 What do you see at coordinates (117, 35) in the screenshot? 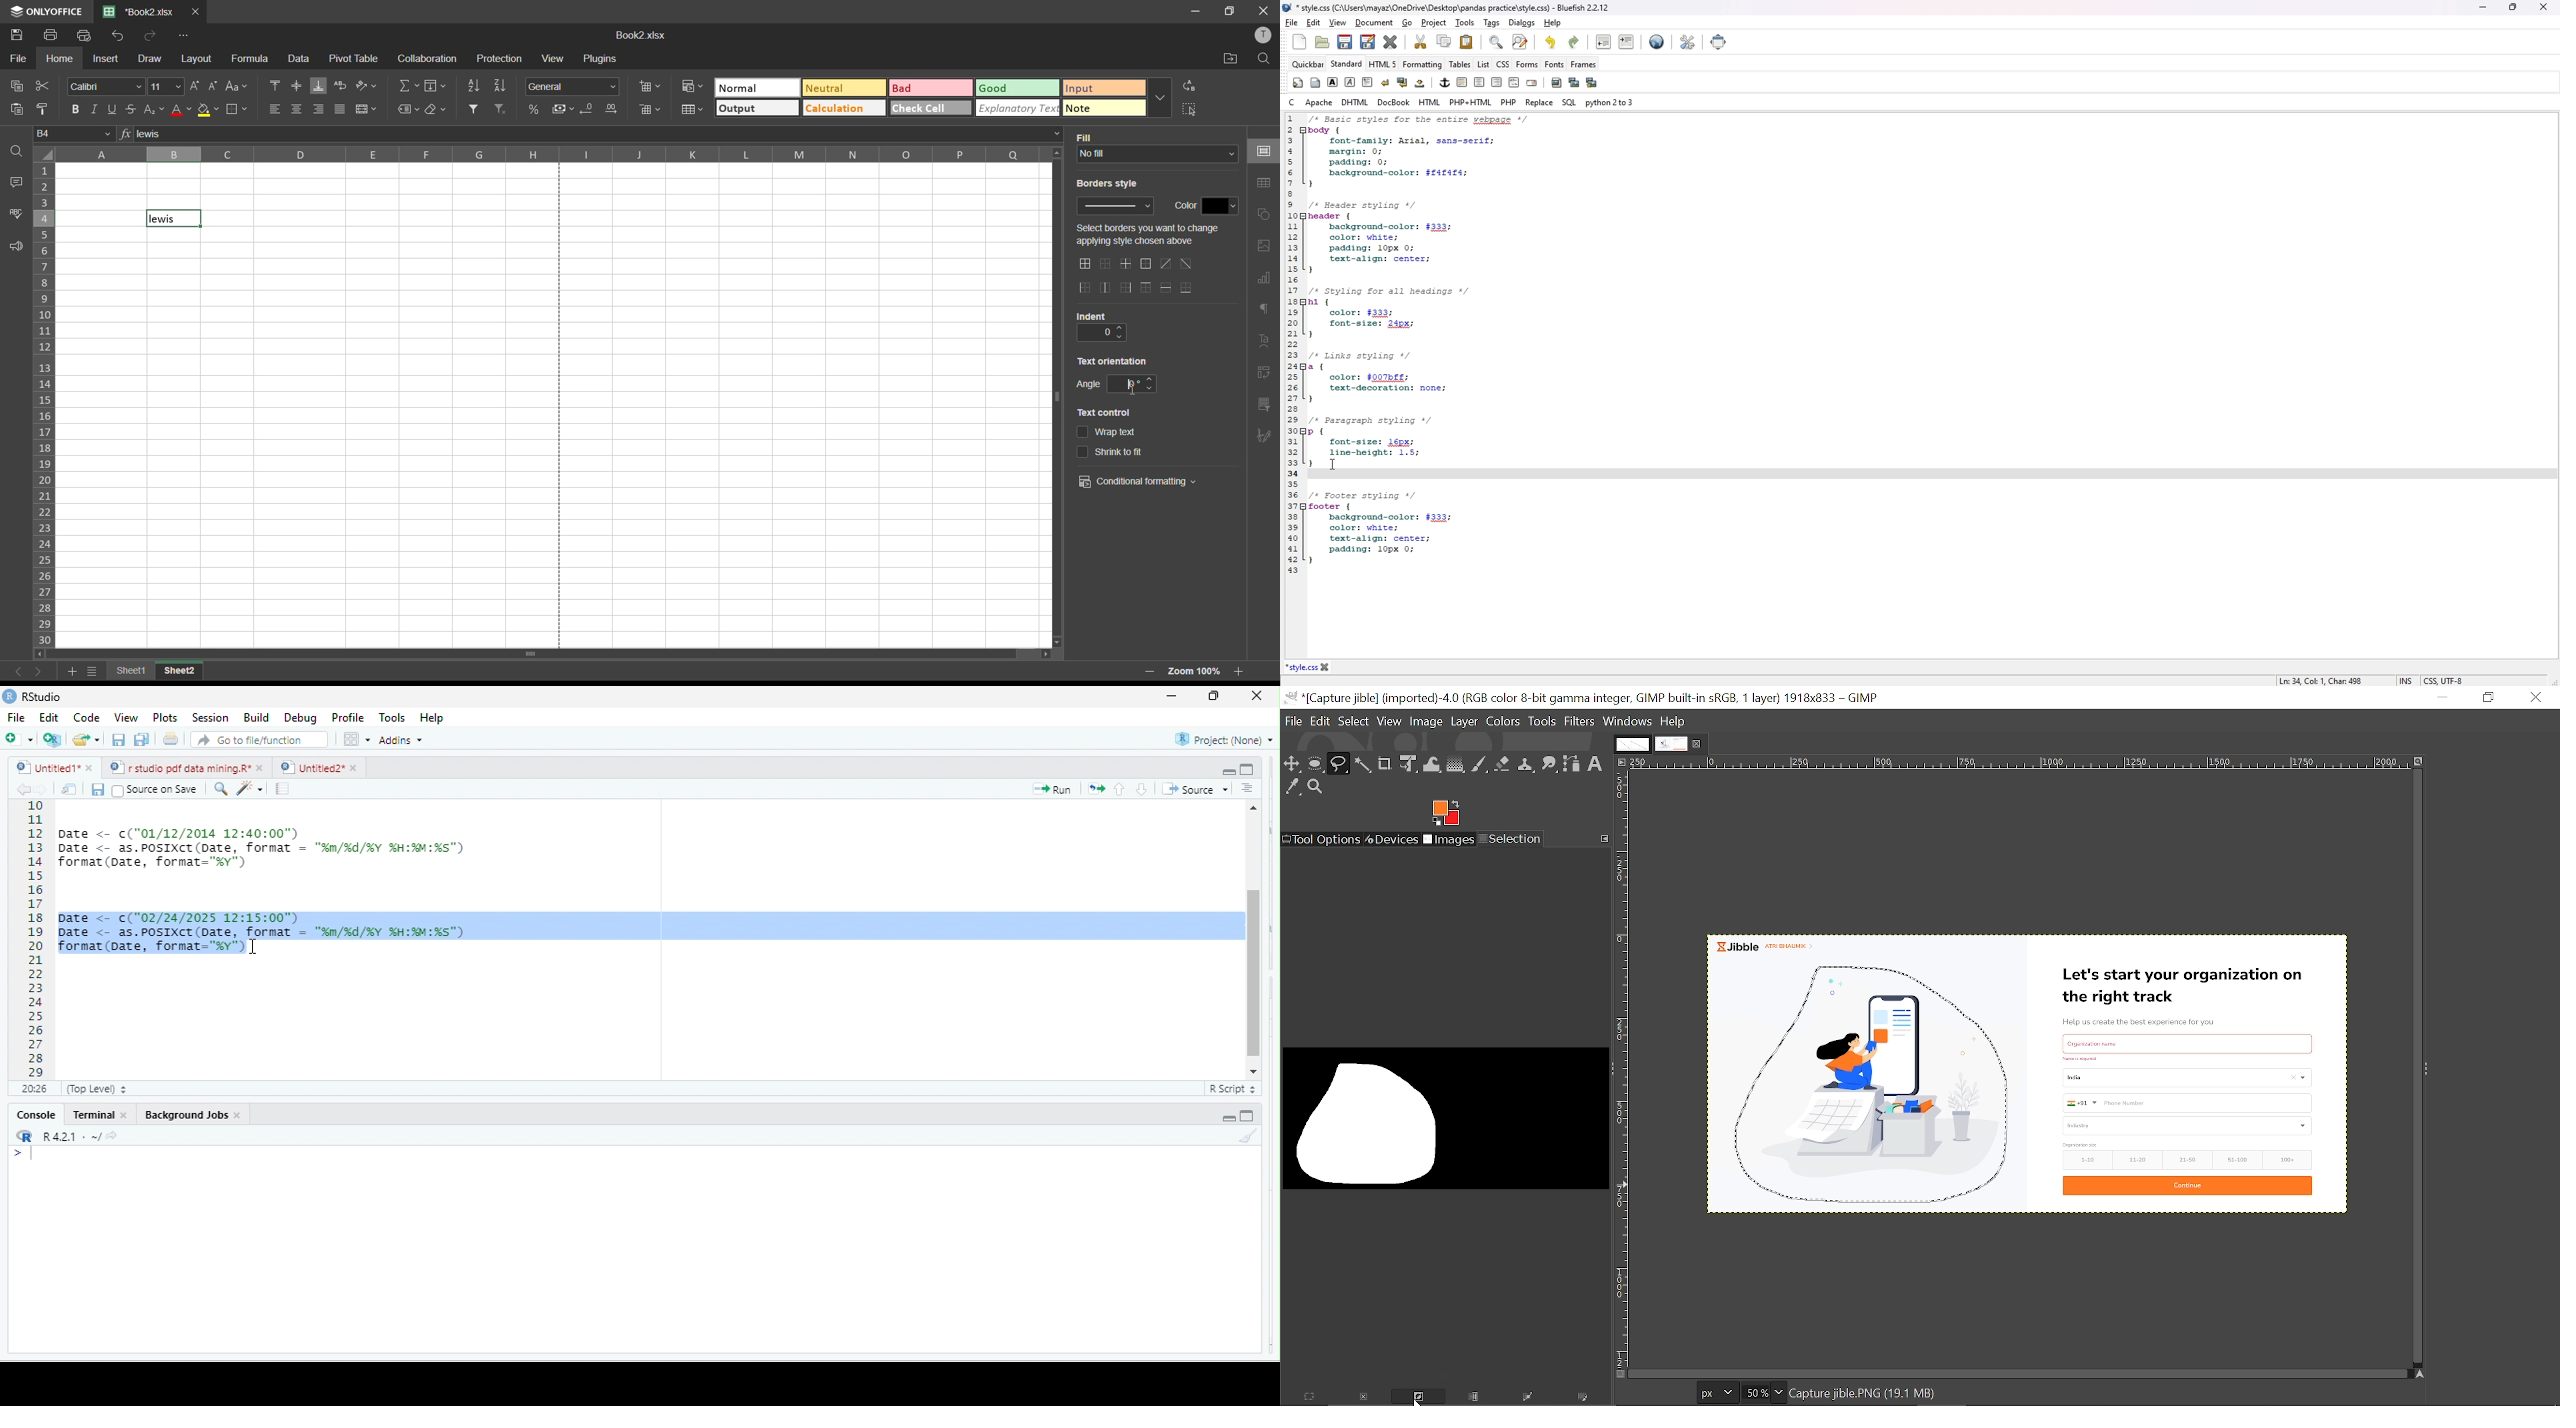
I see `undo` at bounding box center [117, 35].